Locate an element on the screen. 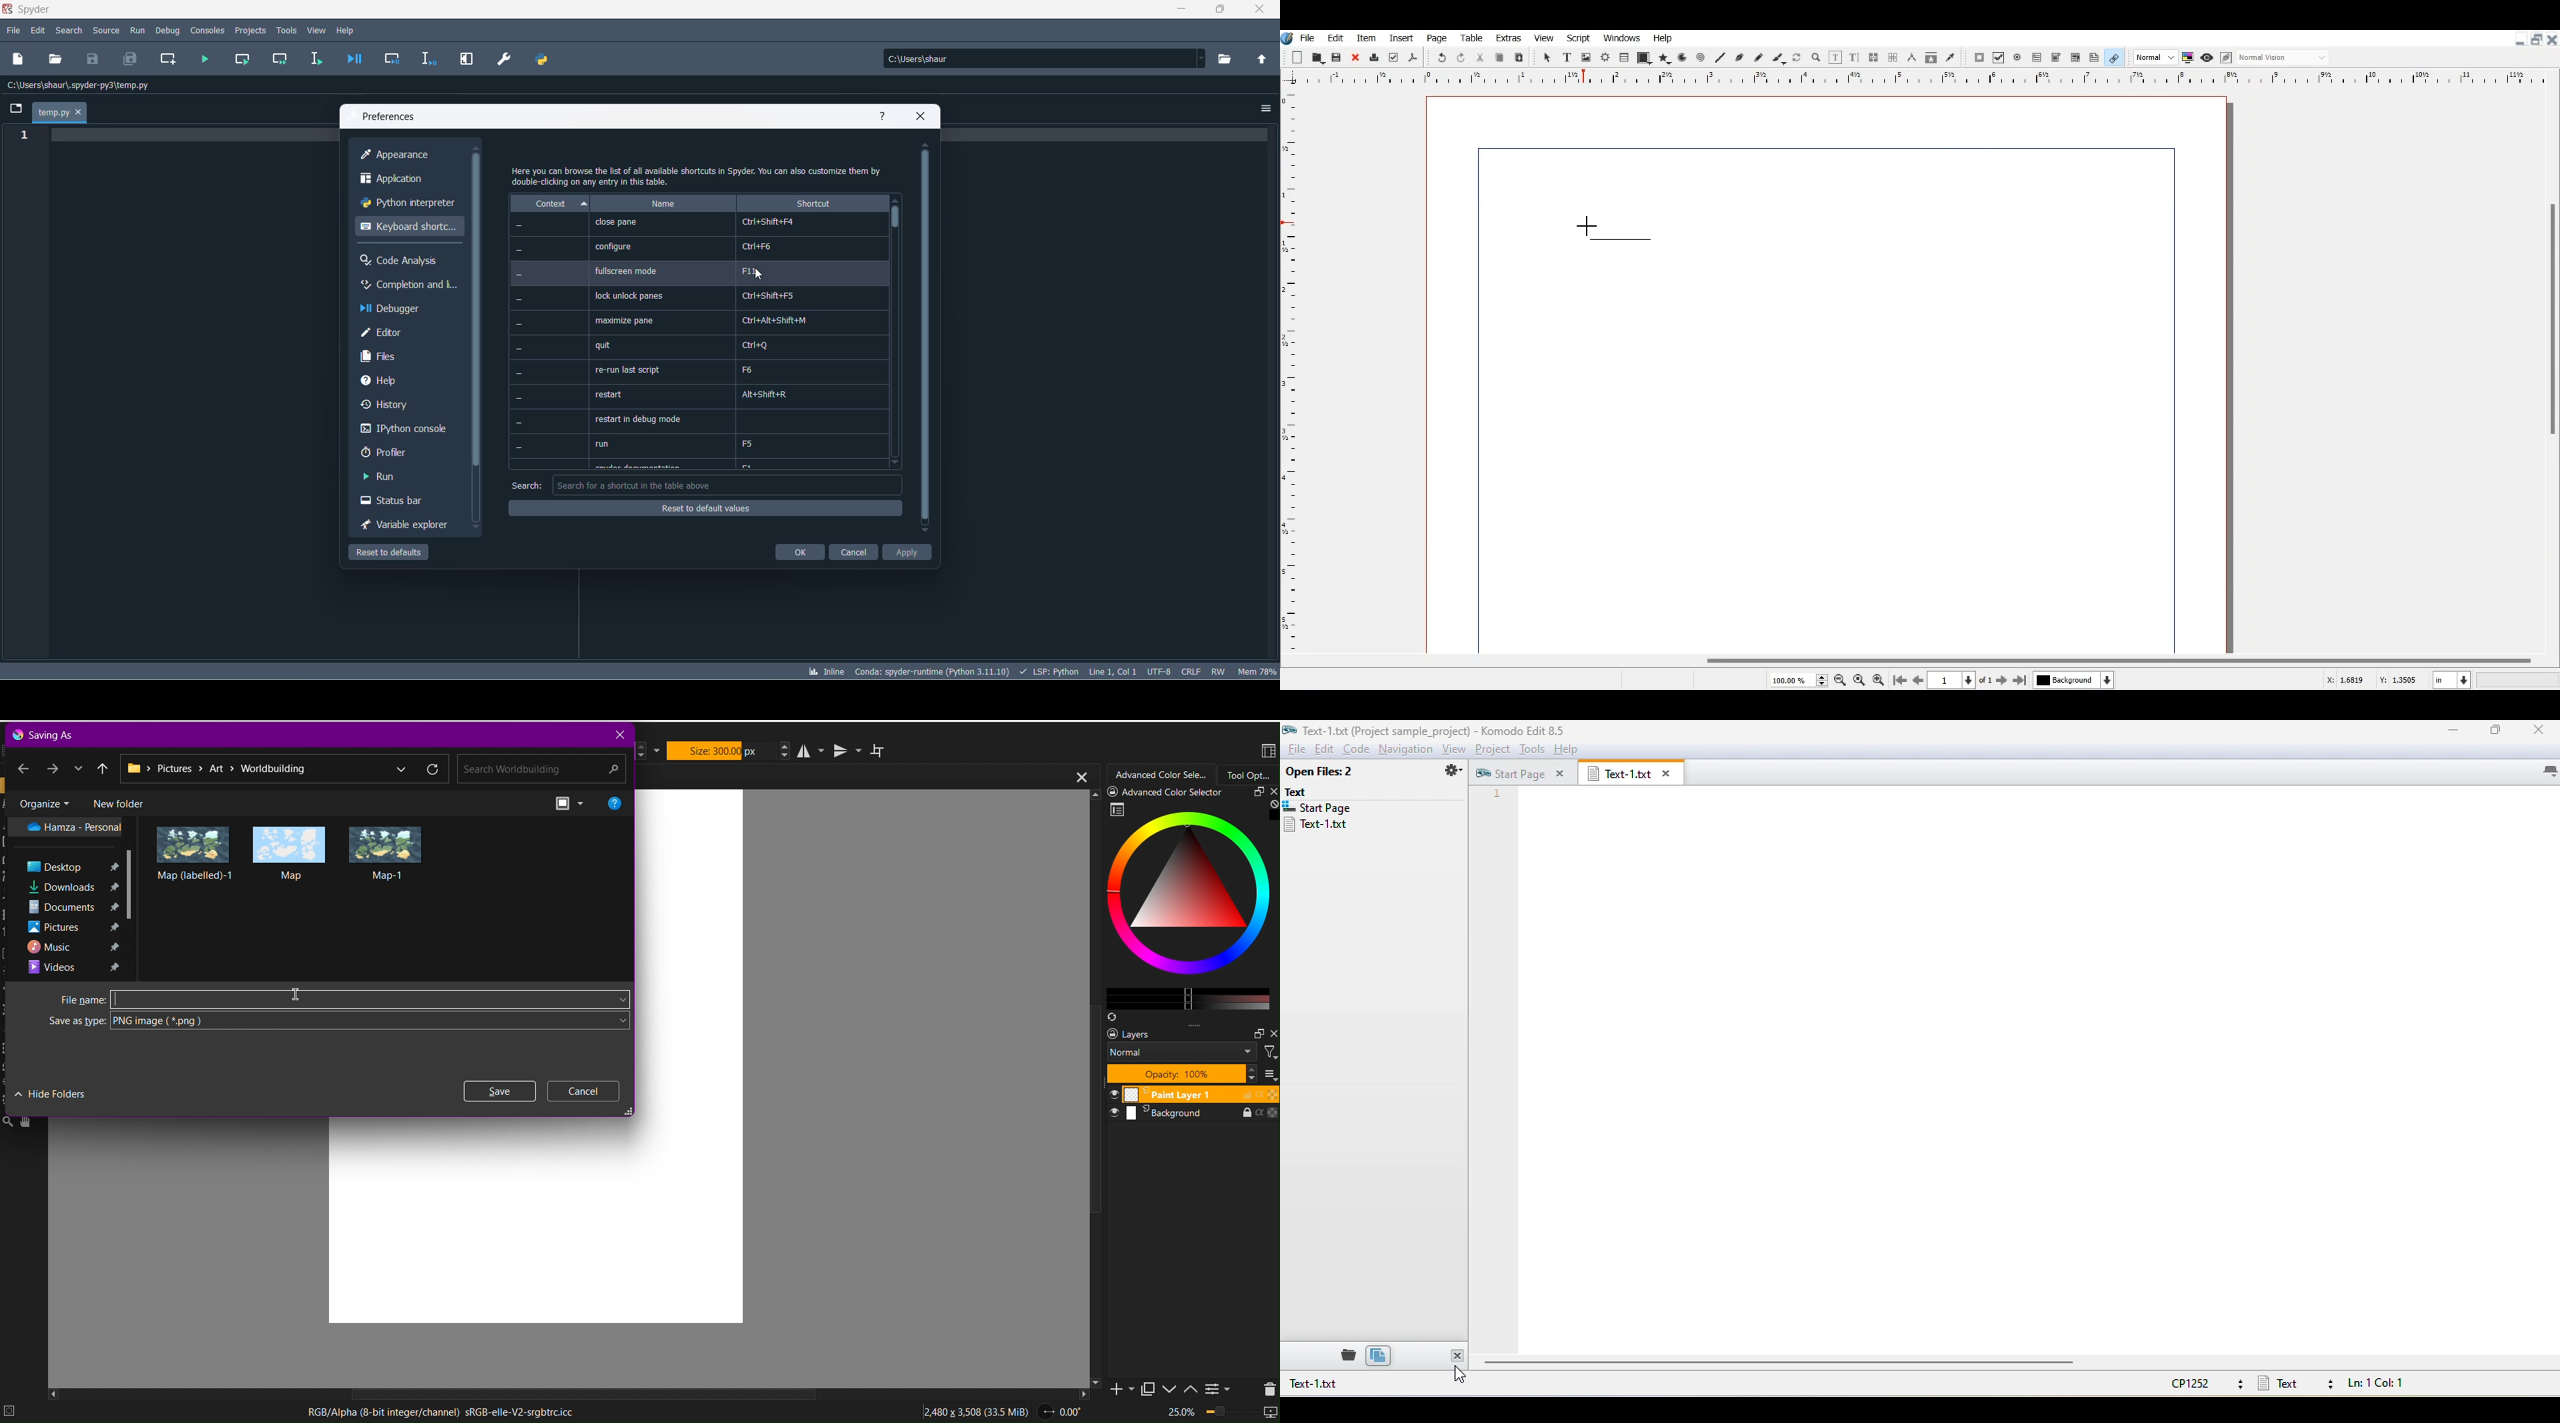 The height and width of the screenshot is (1428, 2576). inline is located at coordinates (826, 673).